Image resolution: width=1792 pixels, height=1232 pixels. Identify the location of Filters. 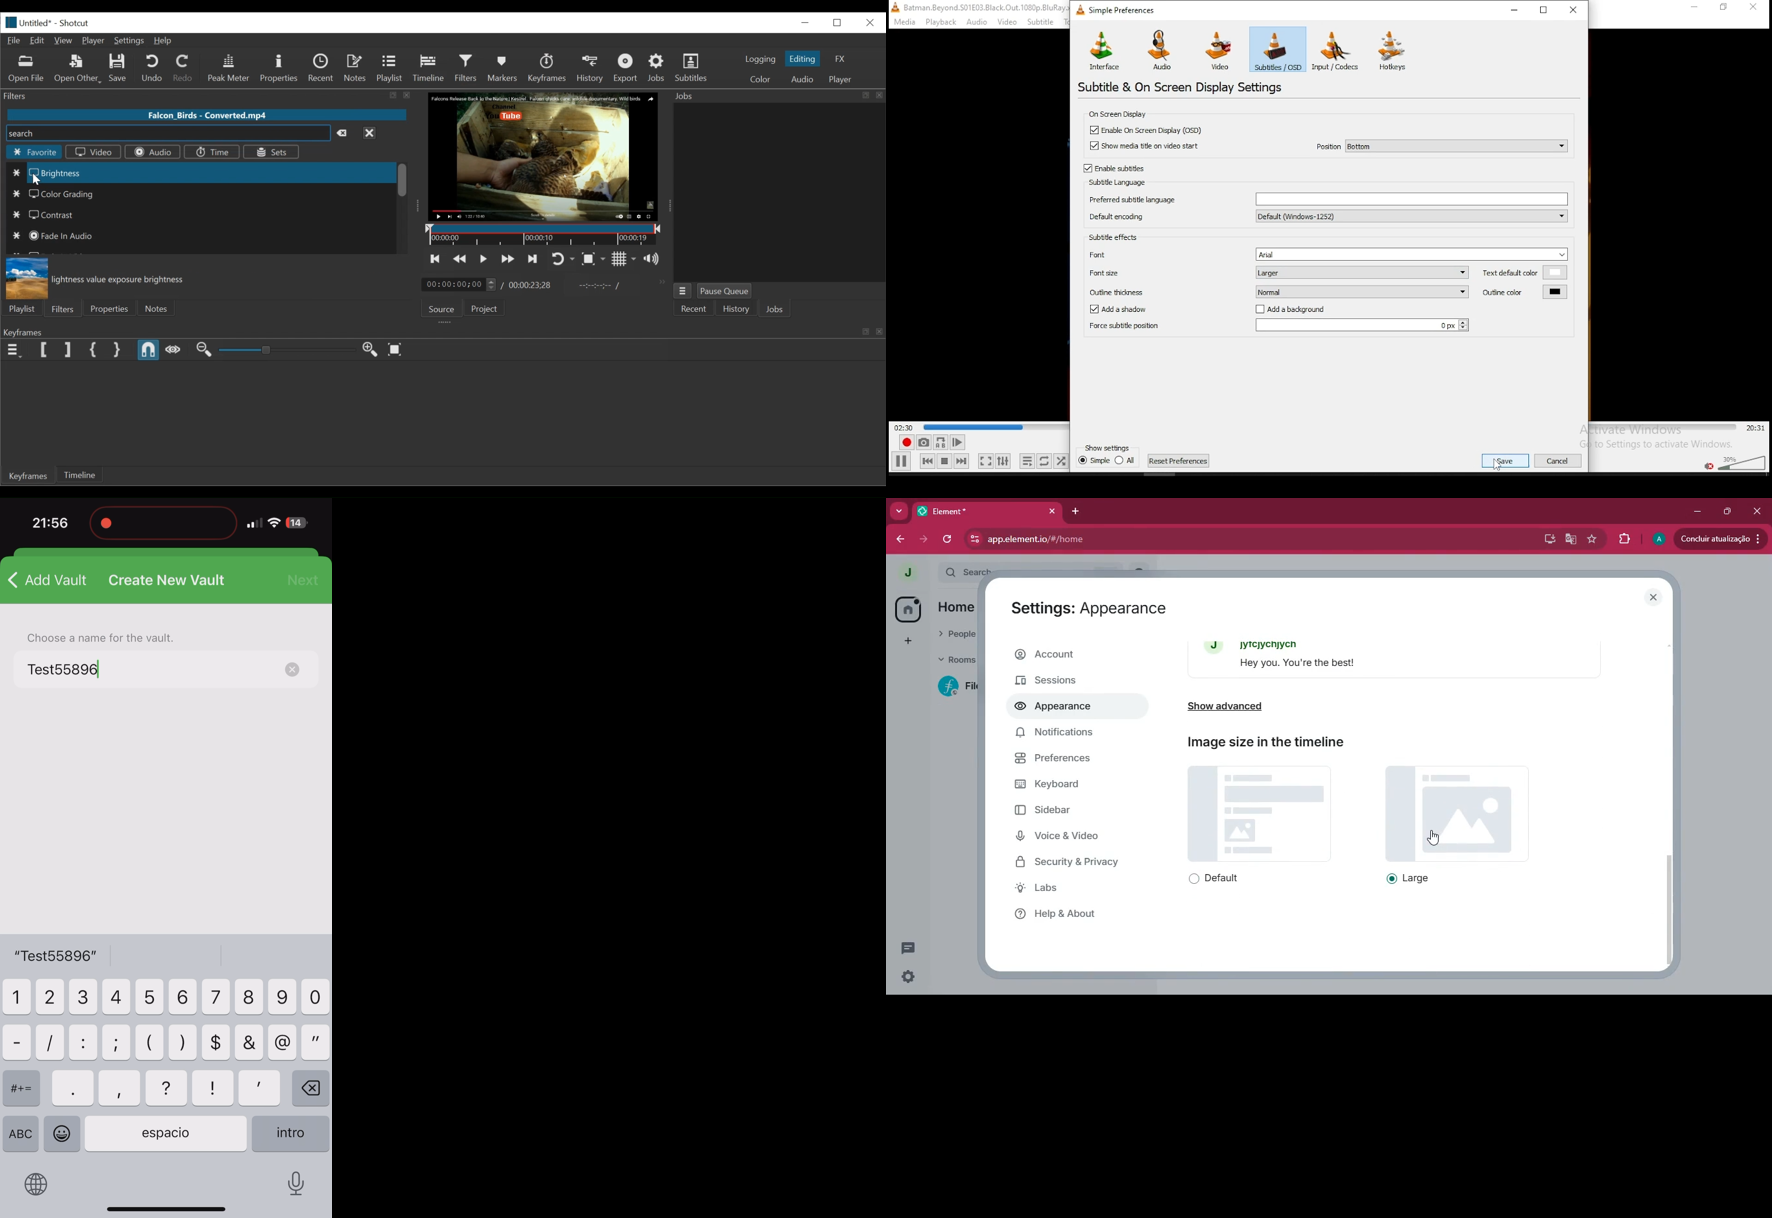
(64, 308).